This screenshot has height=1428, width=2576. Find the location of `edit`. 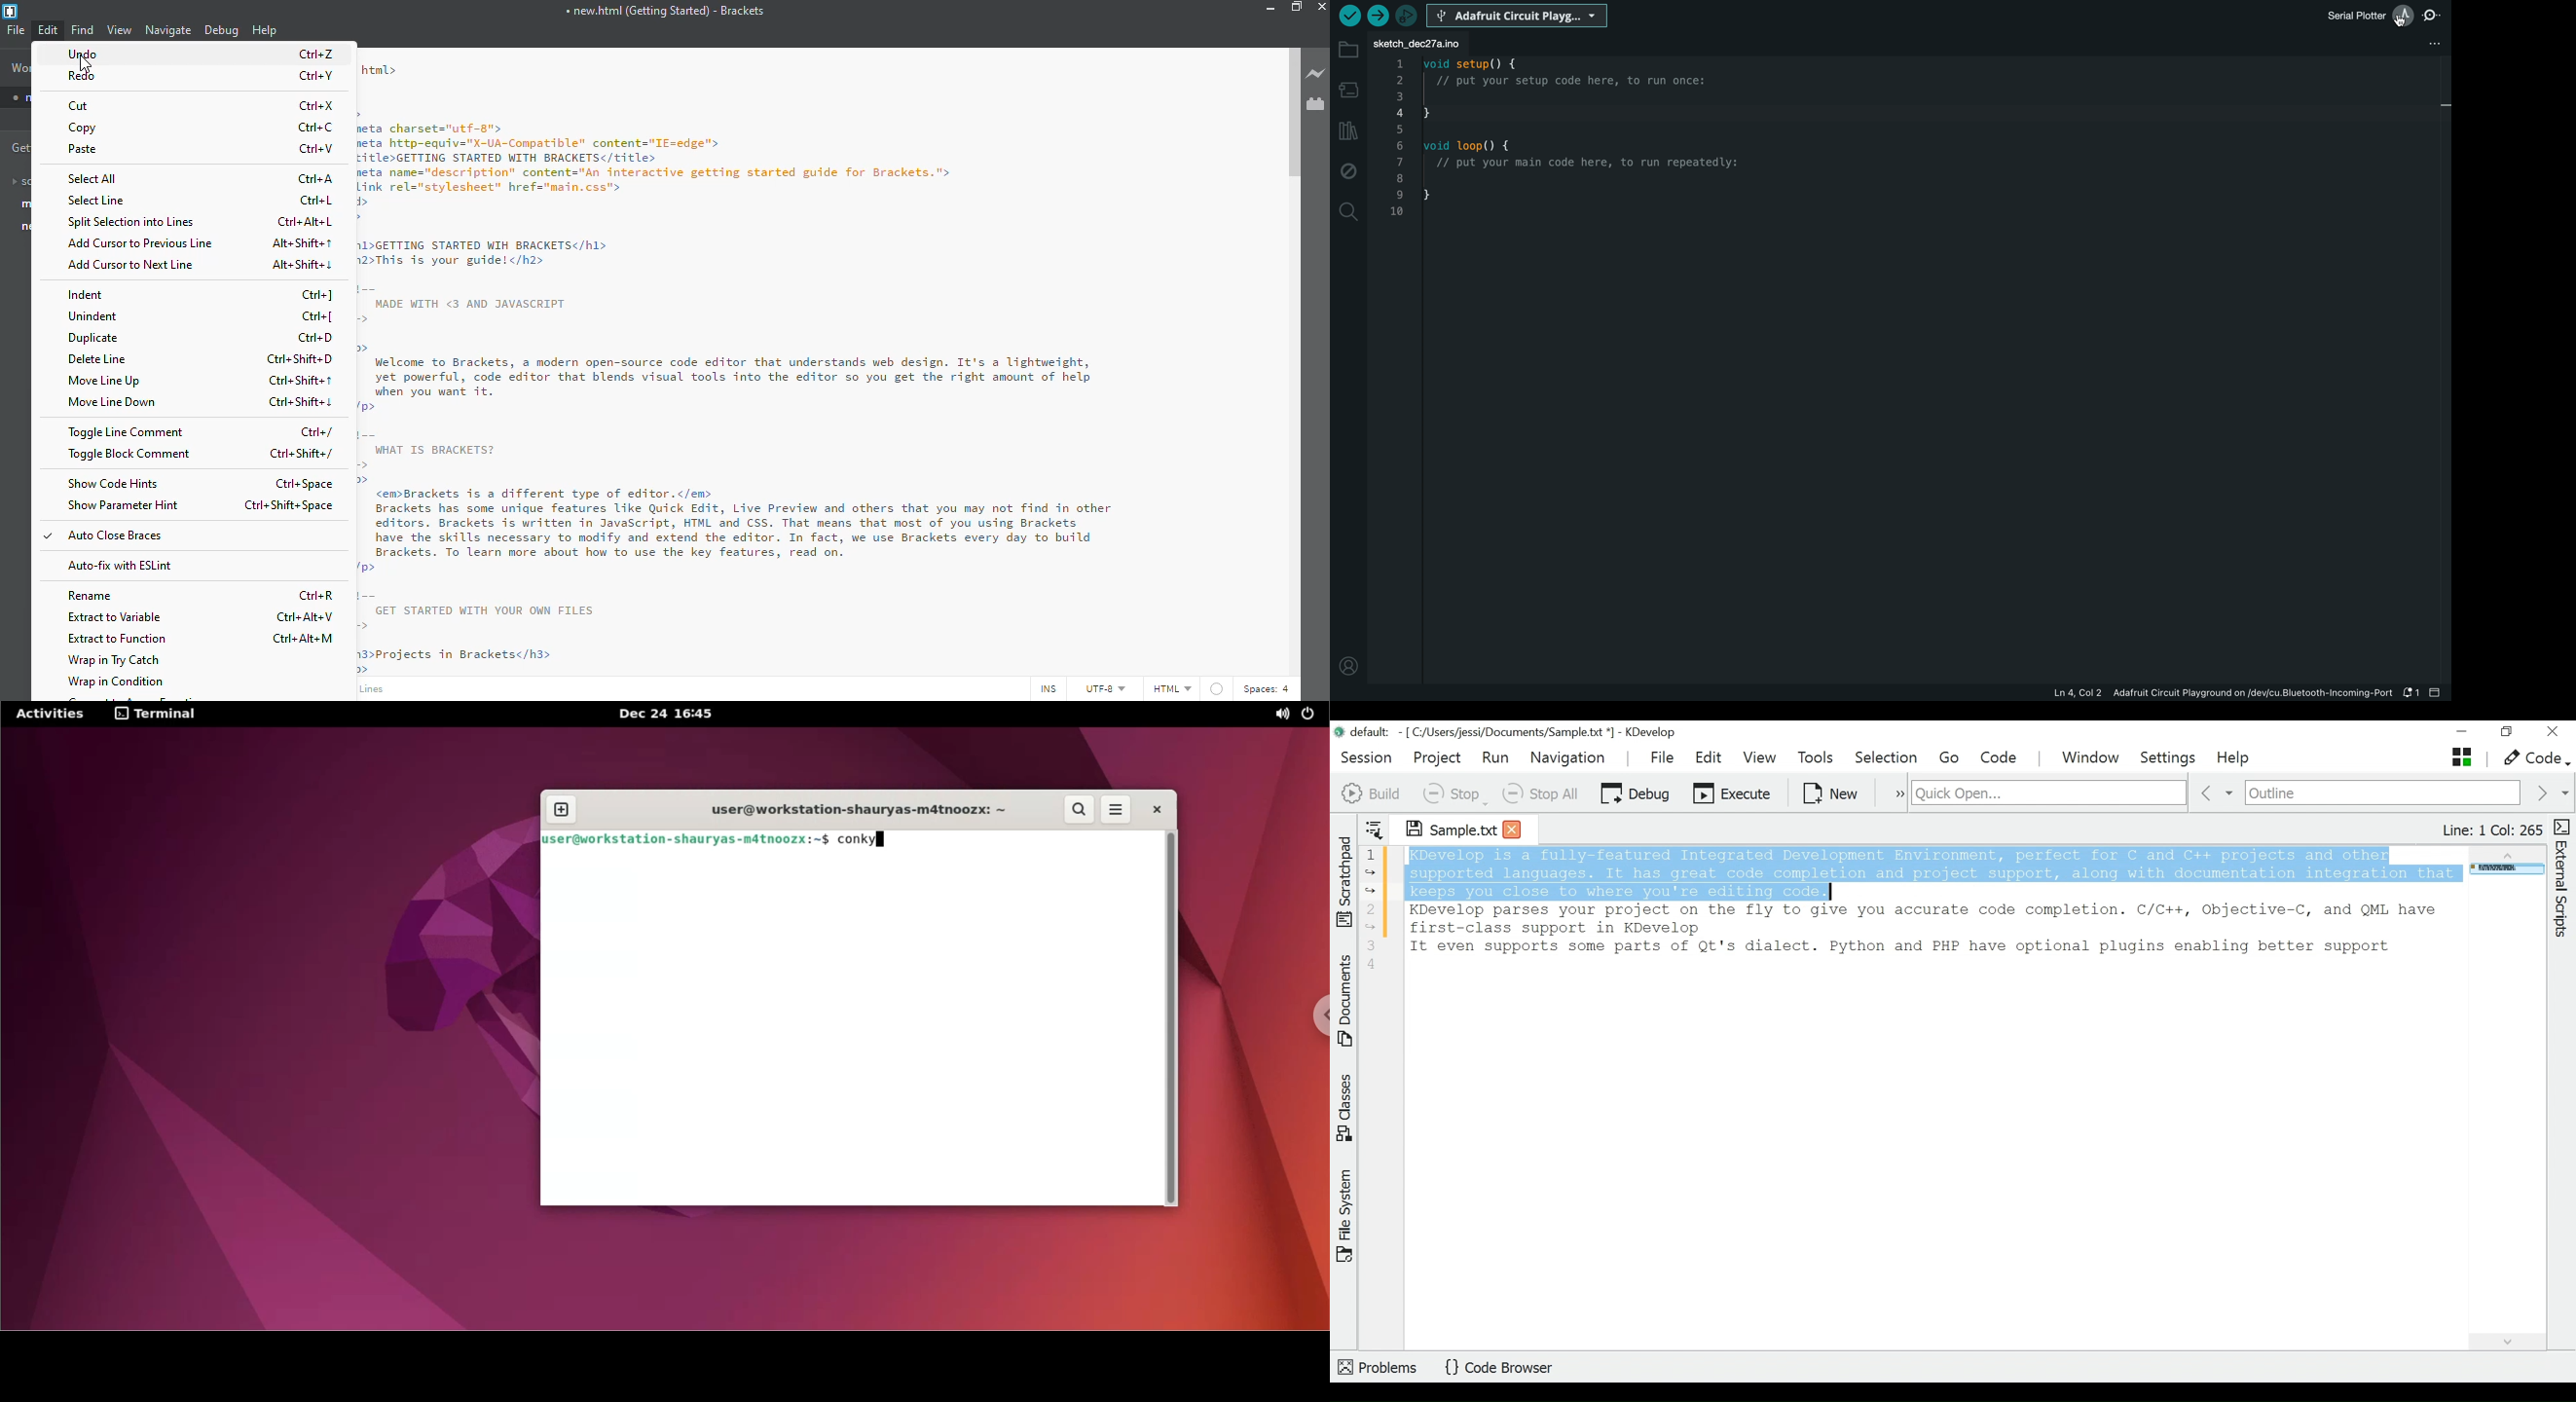

edit is located at coordinates (50, 30).